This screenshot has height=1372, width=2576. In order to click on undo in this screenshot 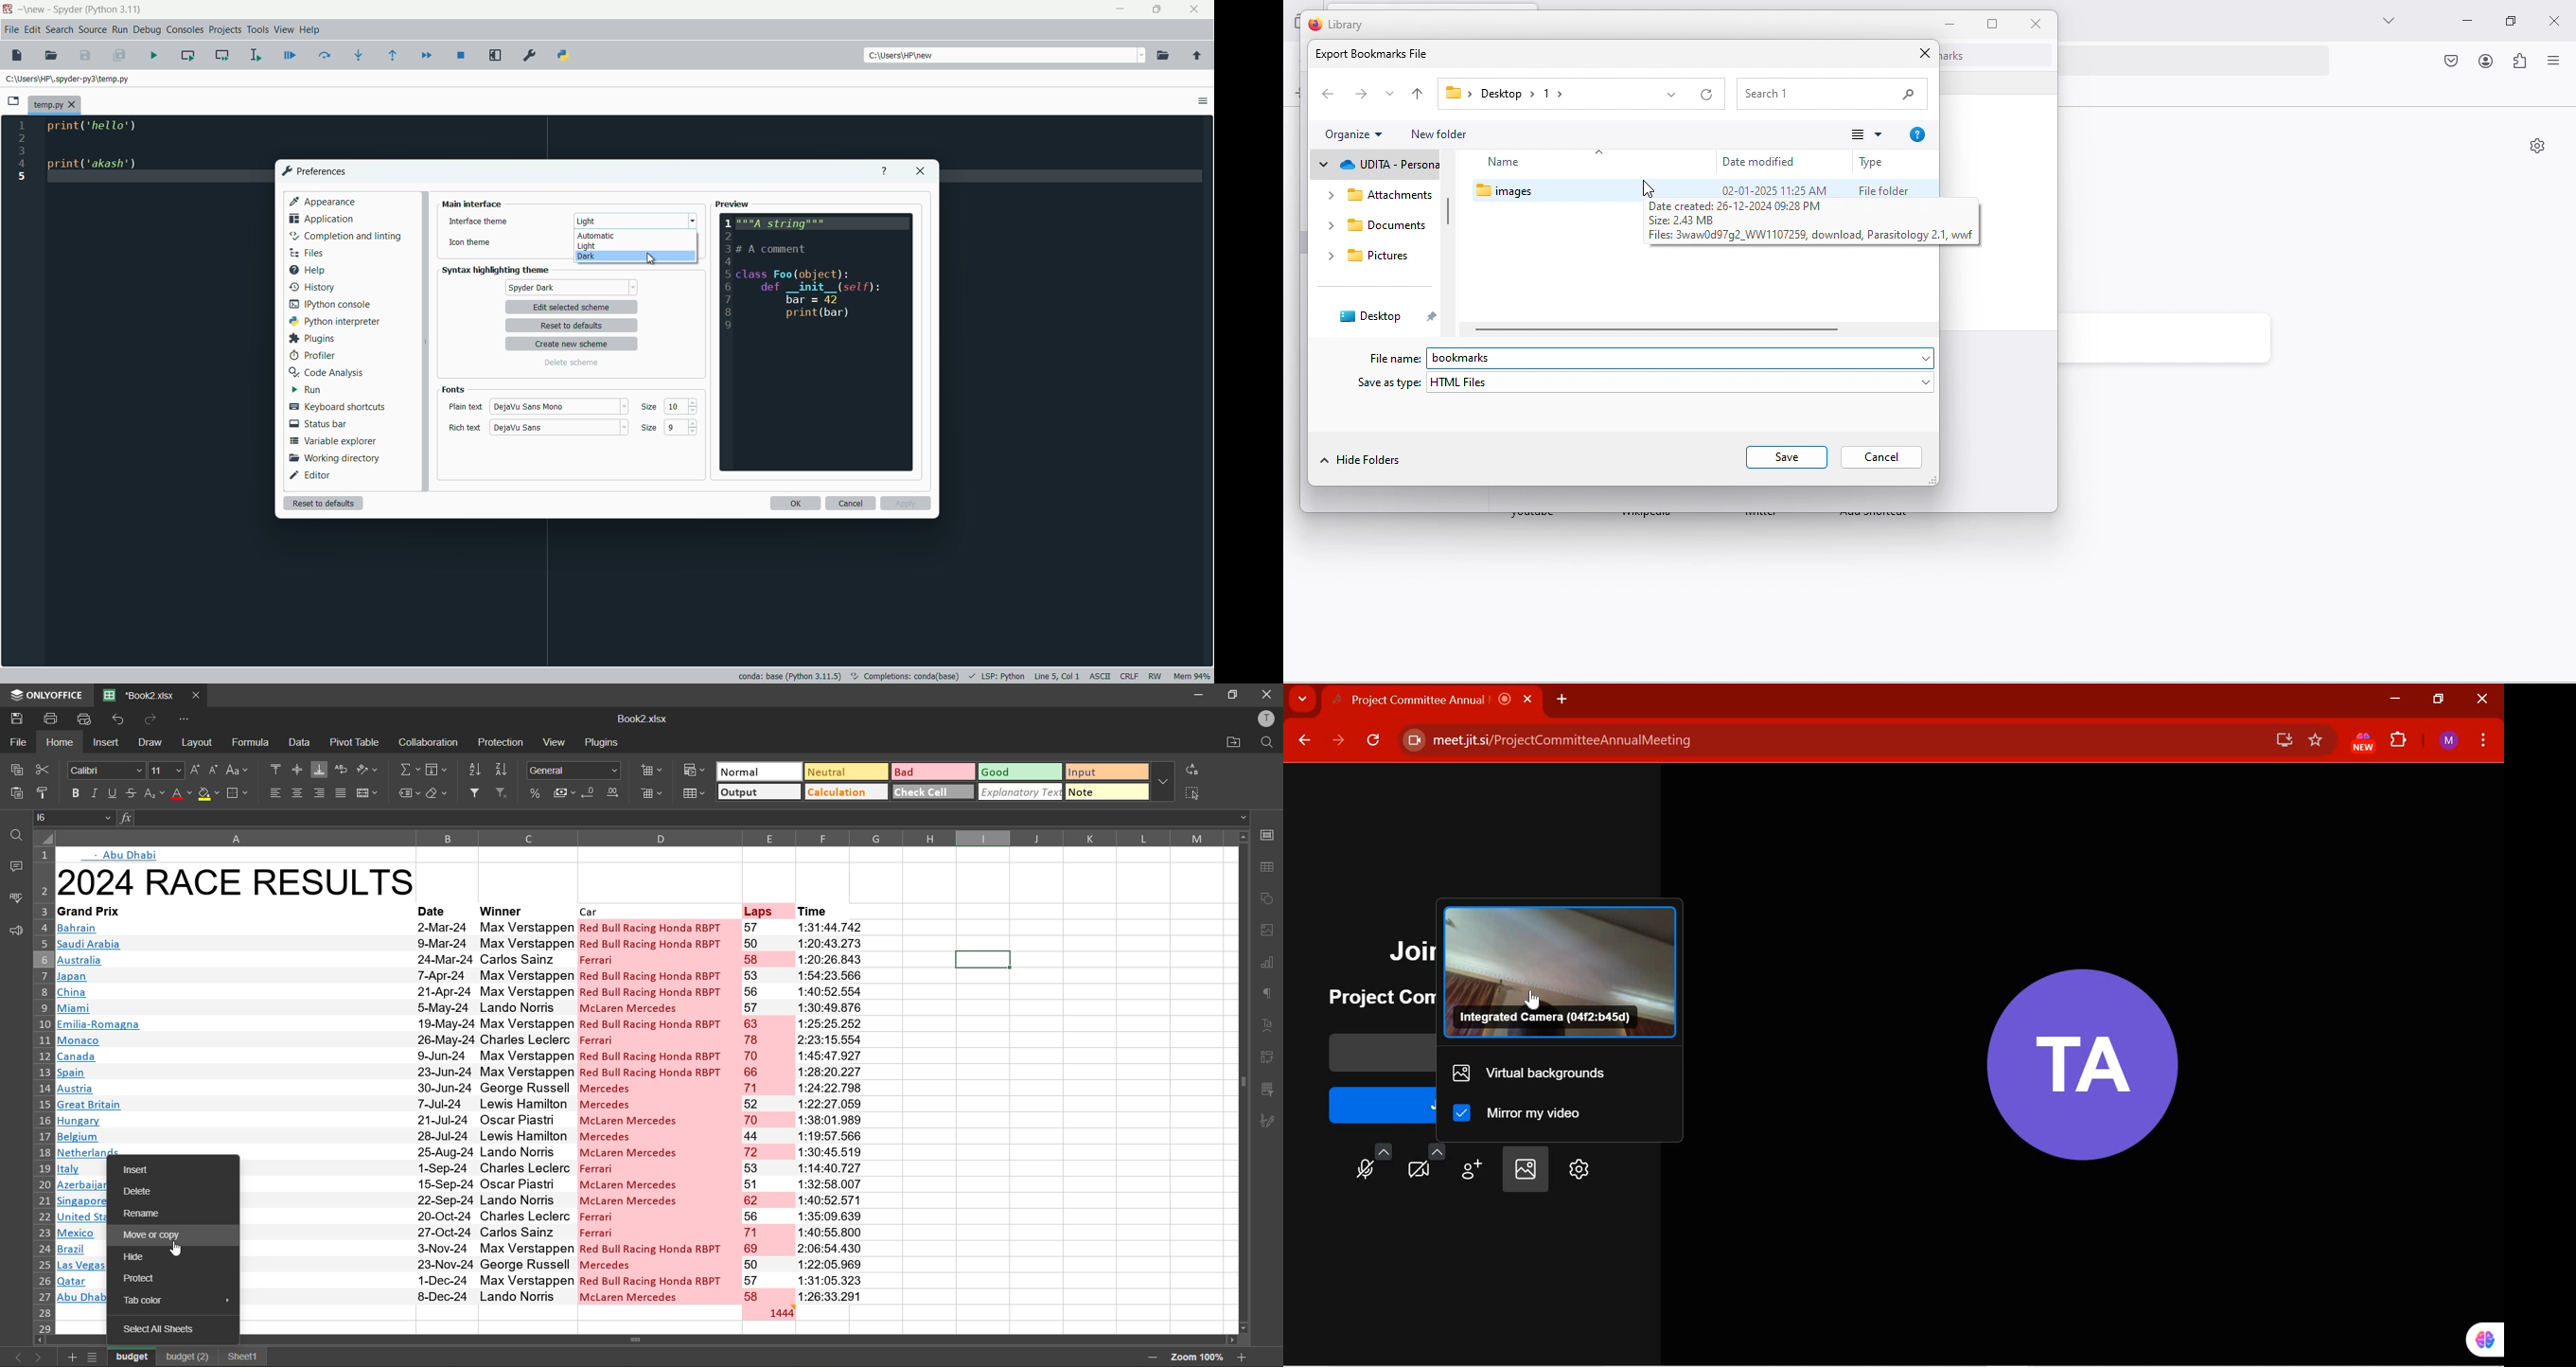, I will do `click(119, 721)`.